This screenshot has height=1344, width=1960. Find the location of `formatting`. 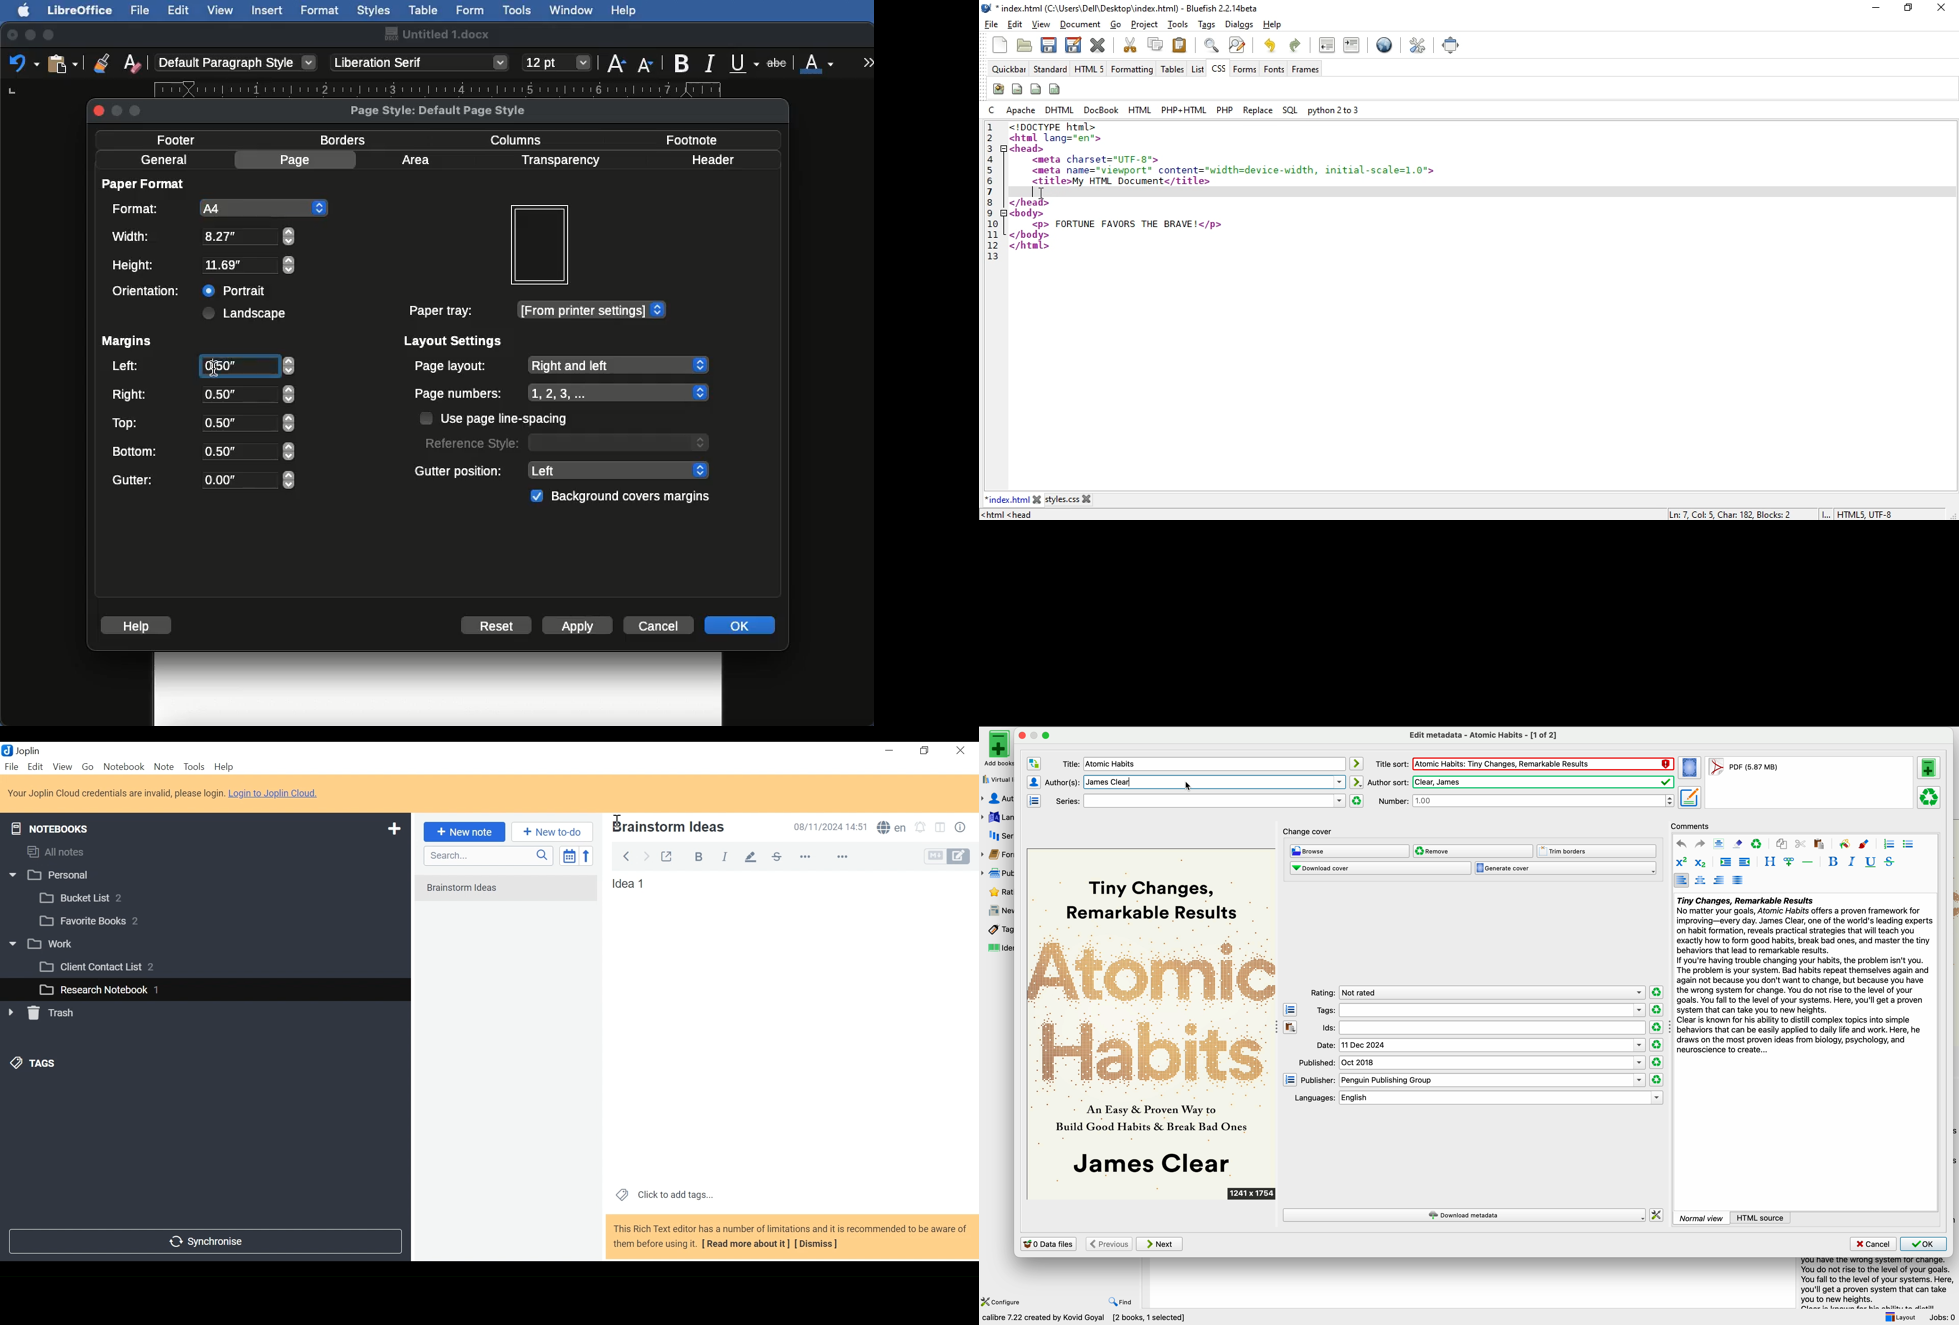

formatting is located at coordinates (1132, 70).